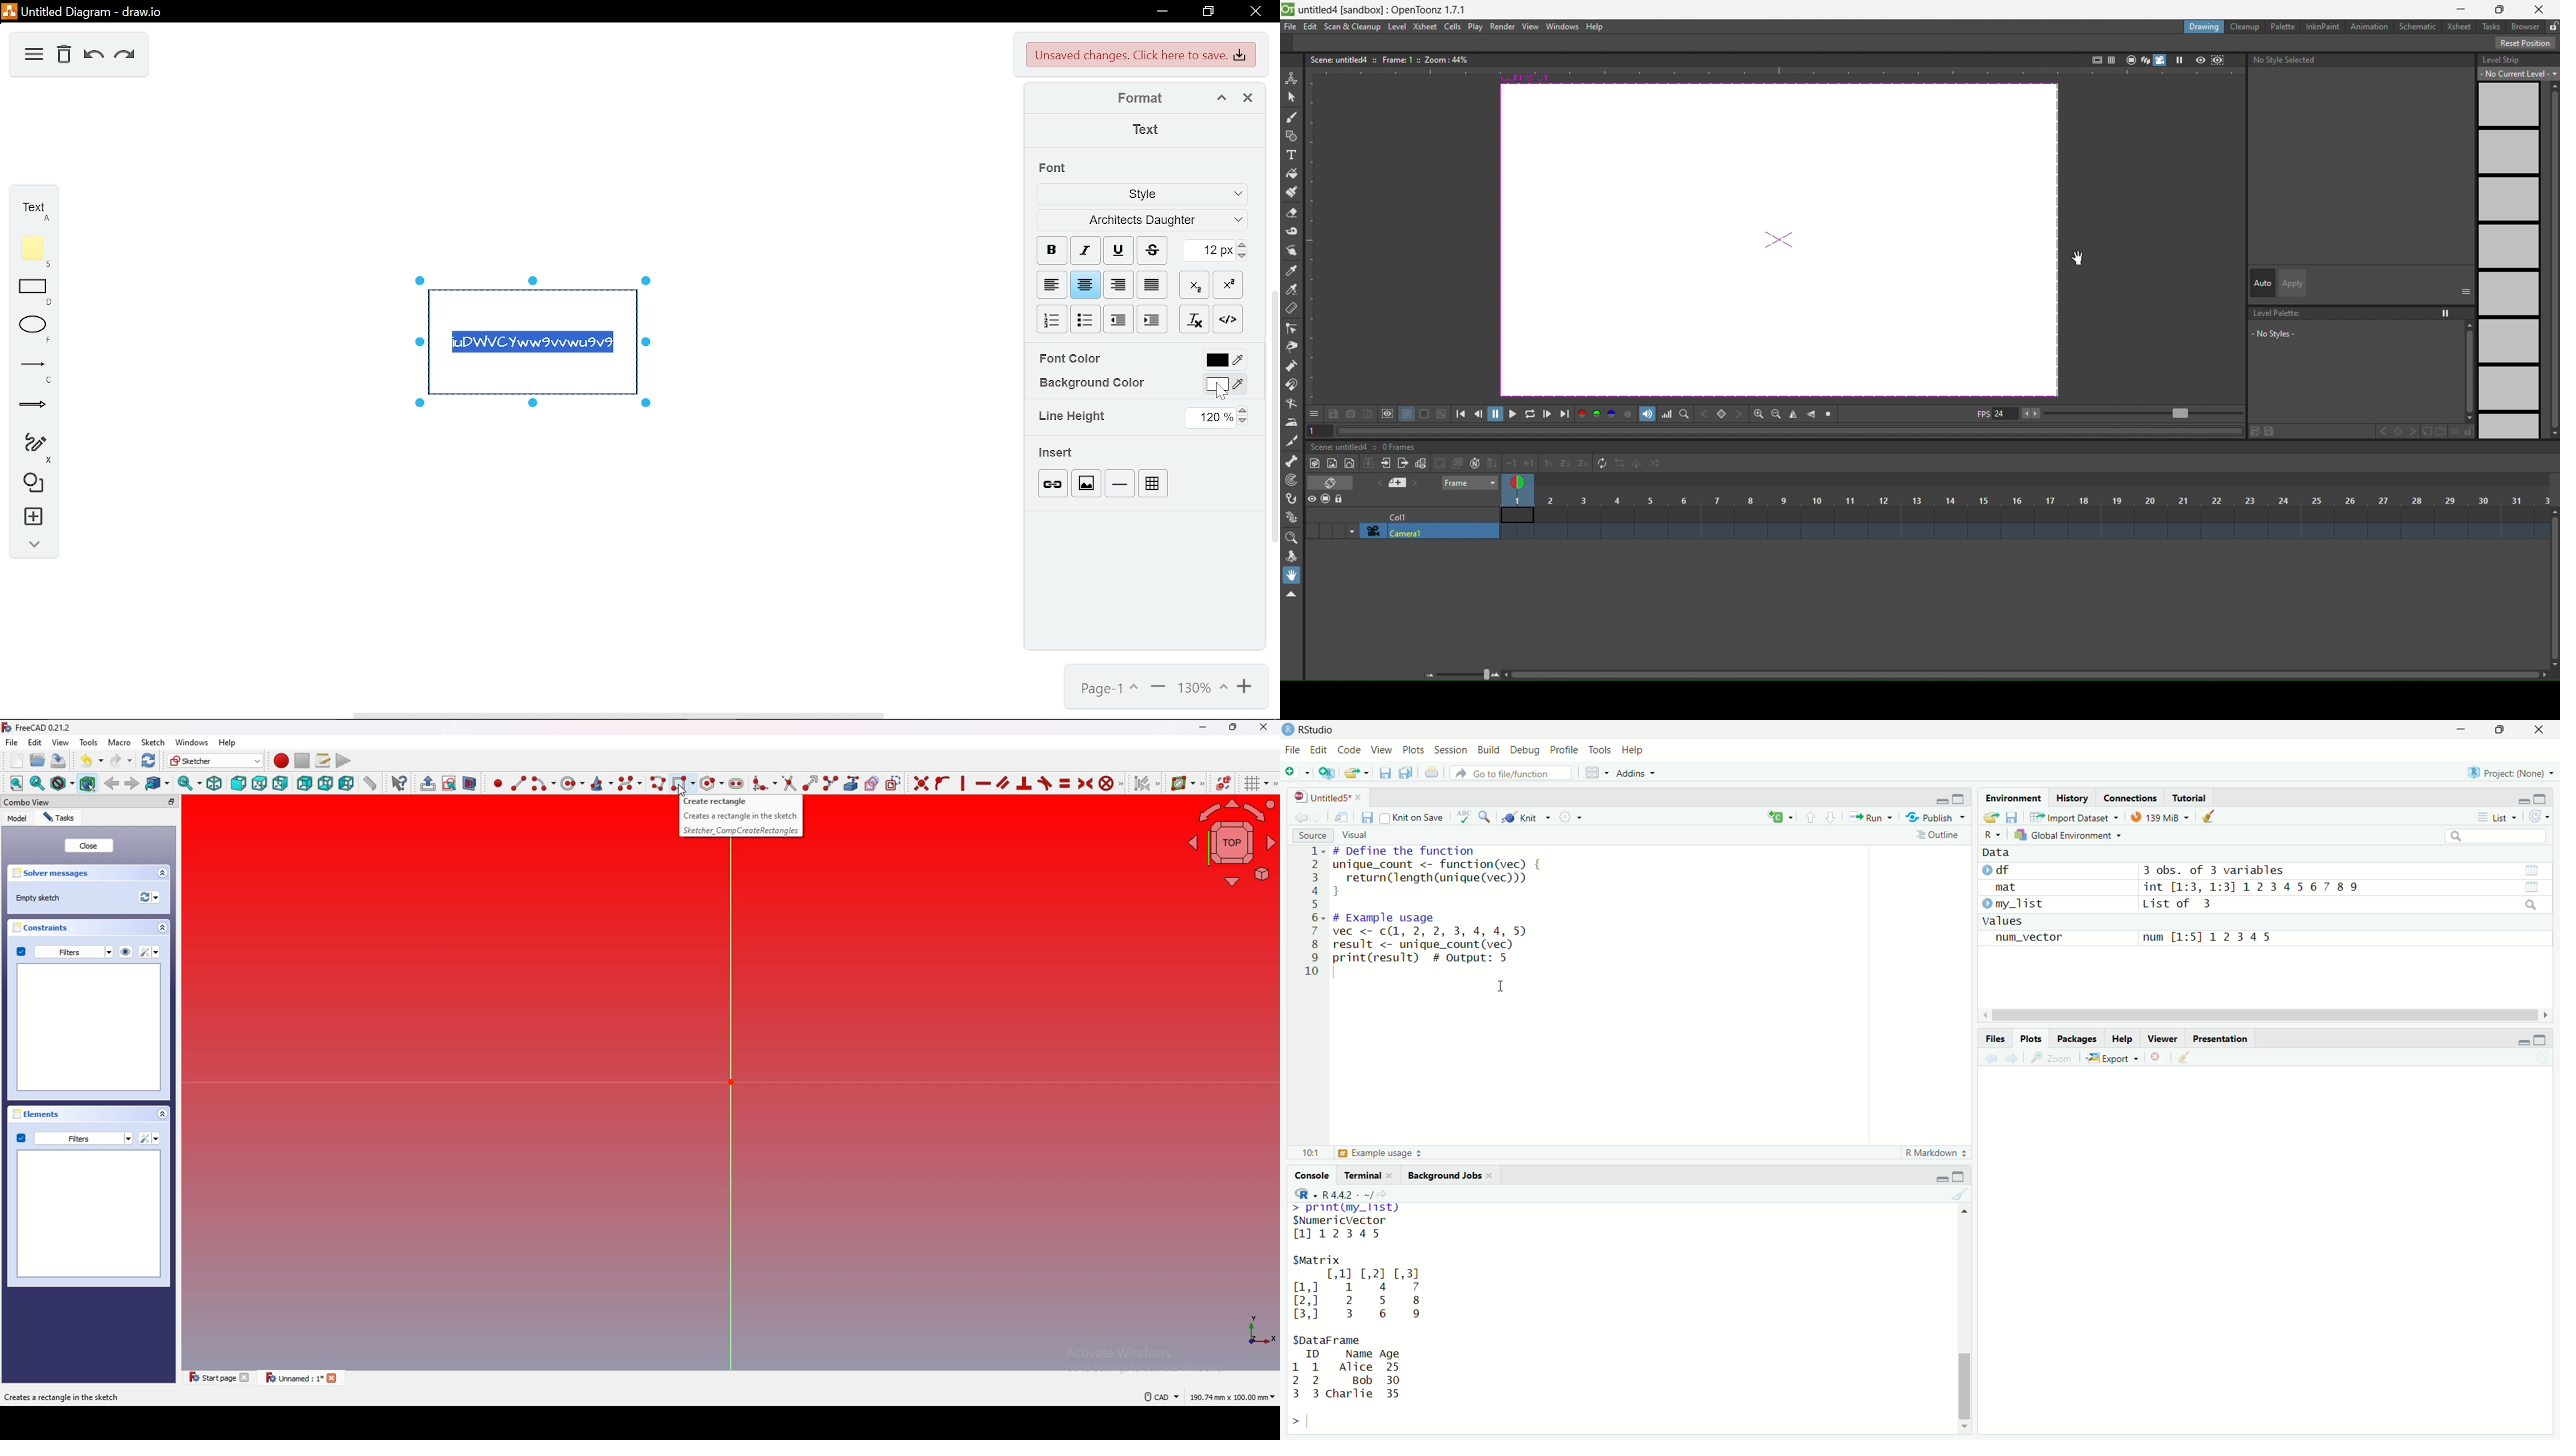 The width and height of the screenshot is (2576, 1456). What do you see at coordinates (2539, 1040) in the screenshot?
I see `maximize` at bounding box center [2539, 1040].